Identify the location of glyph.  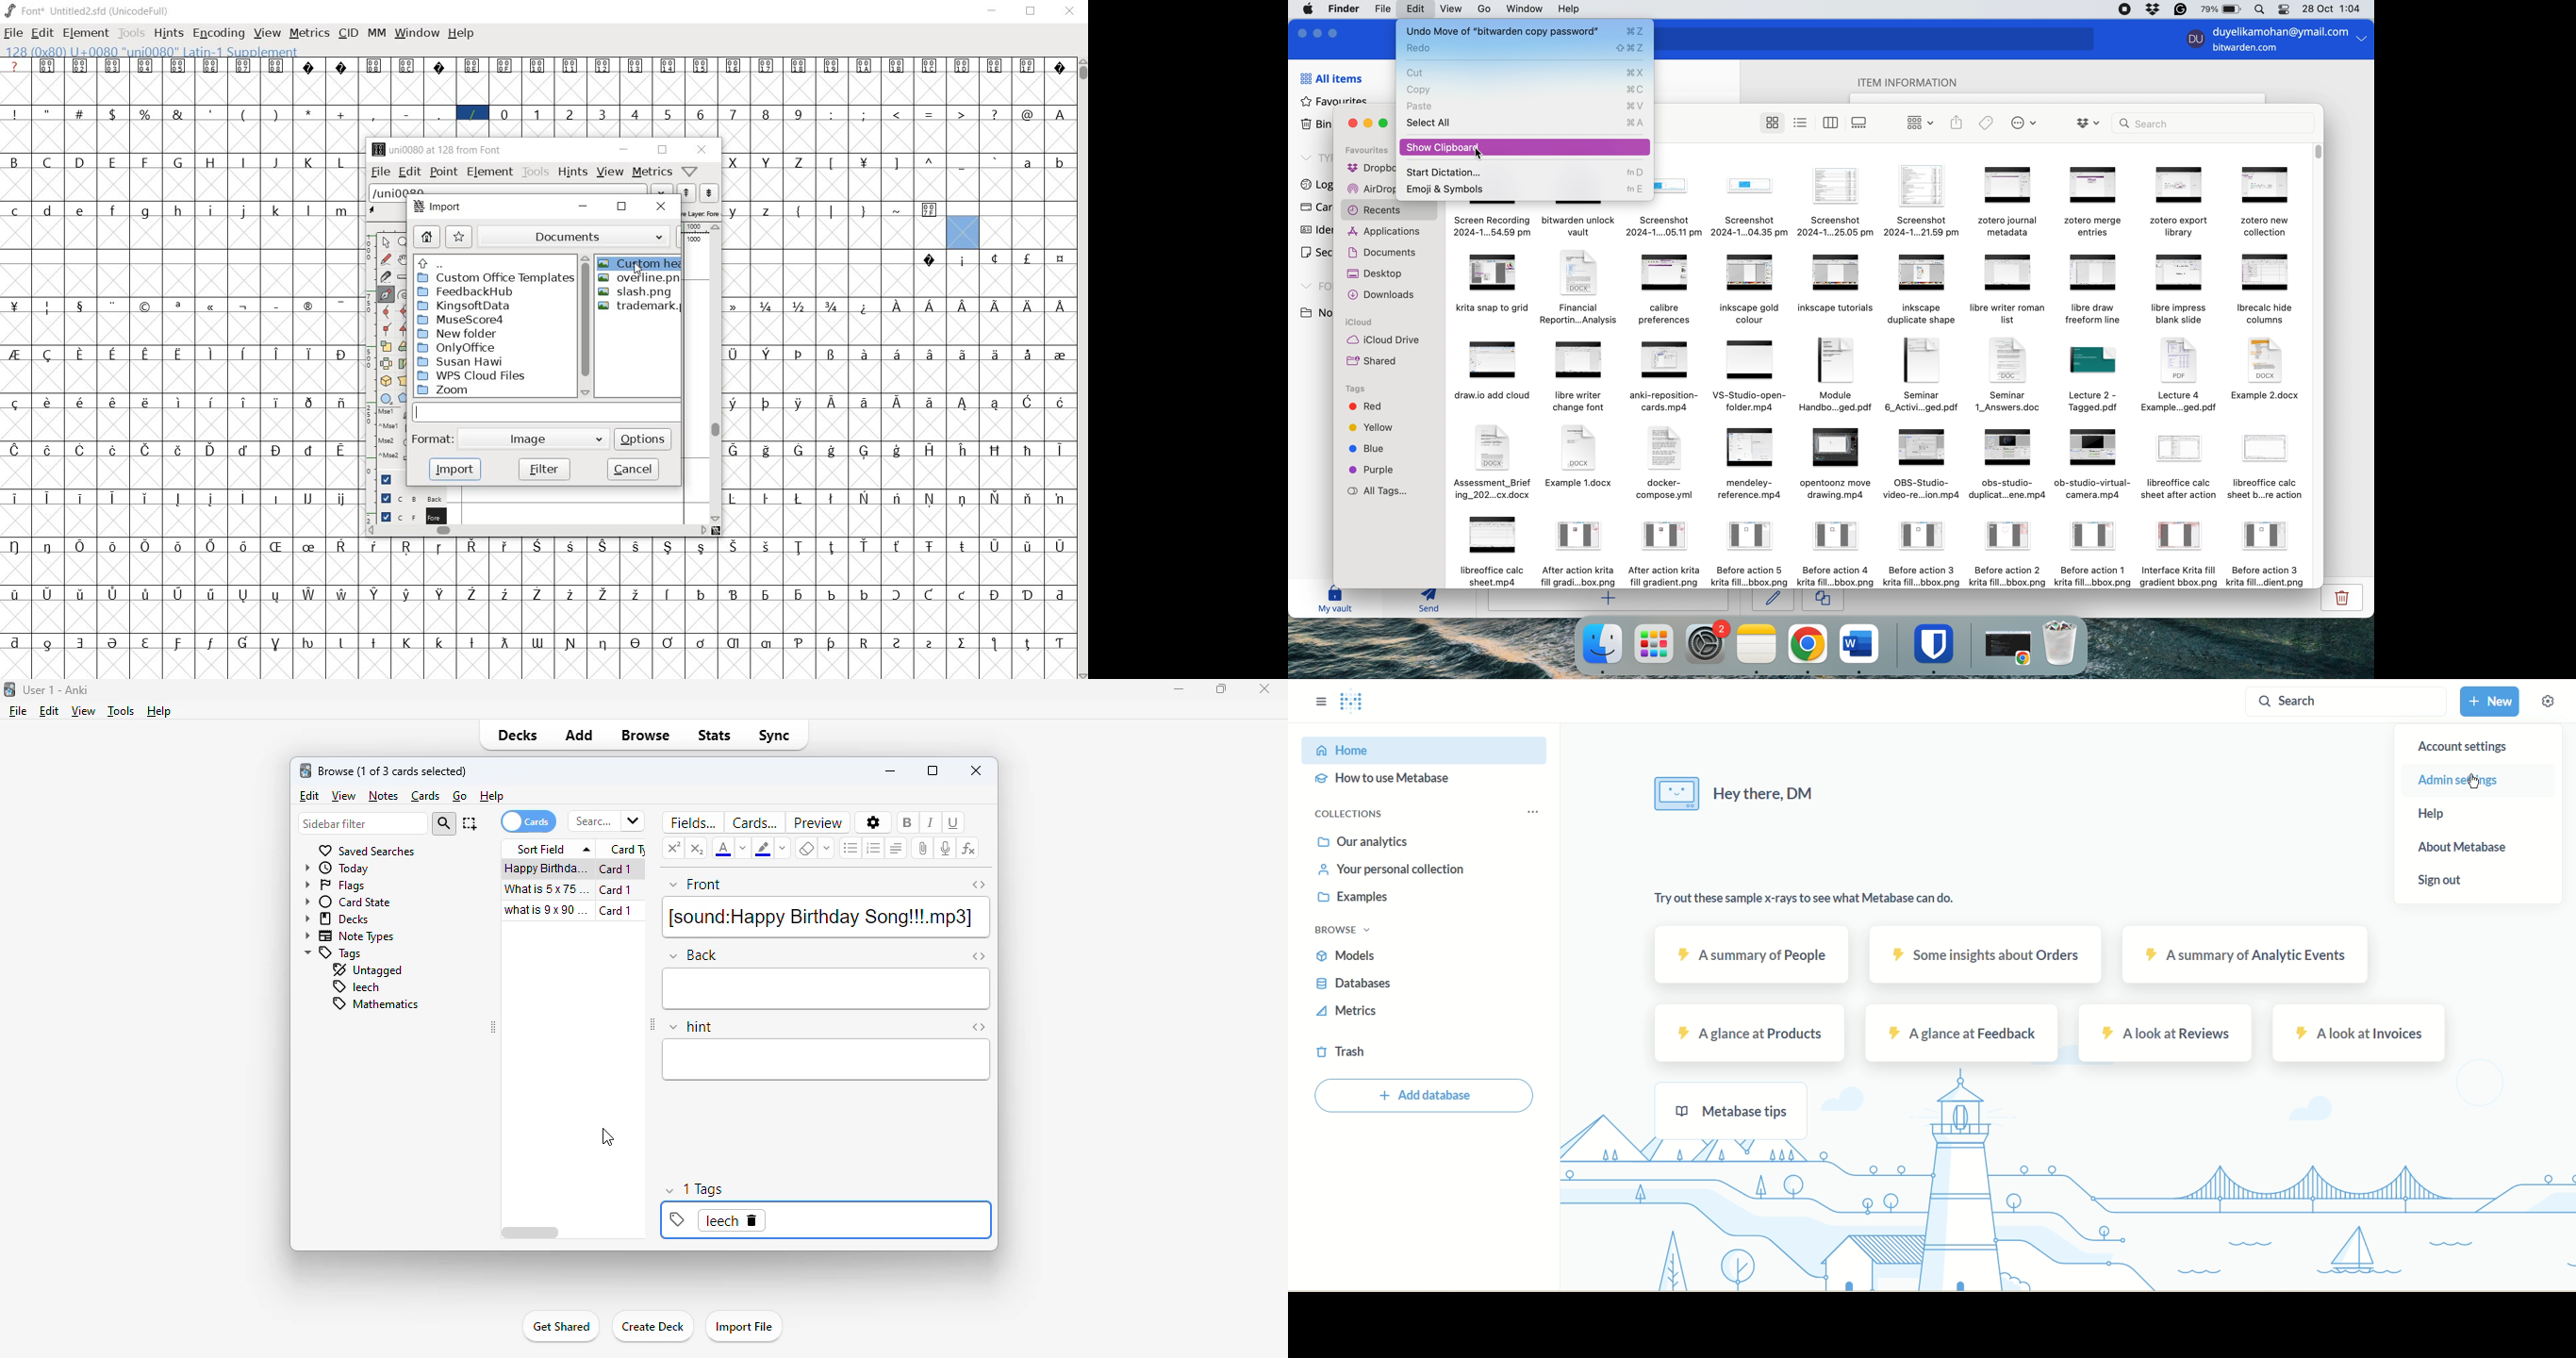
(963, 354).